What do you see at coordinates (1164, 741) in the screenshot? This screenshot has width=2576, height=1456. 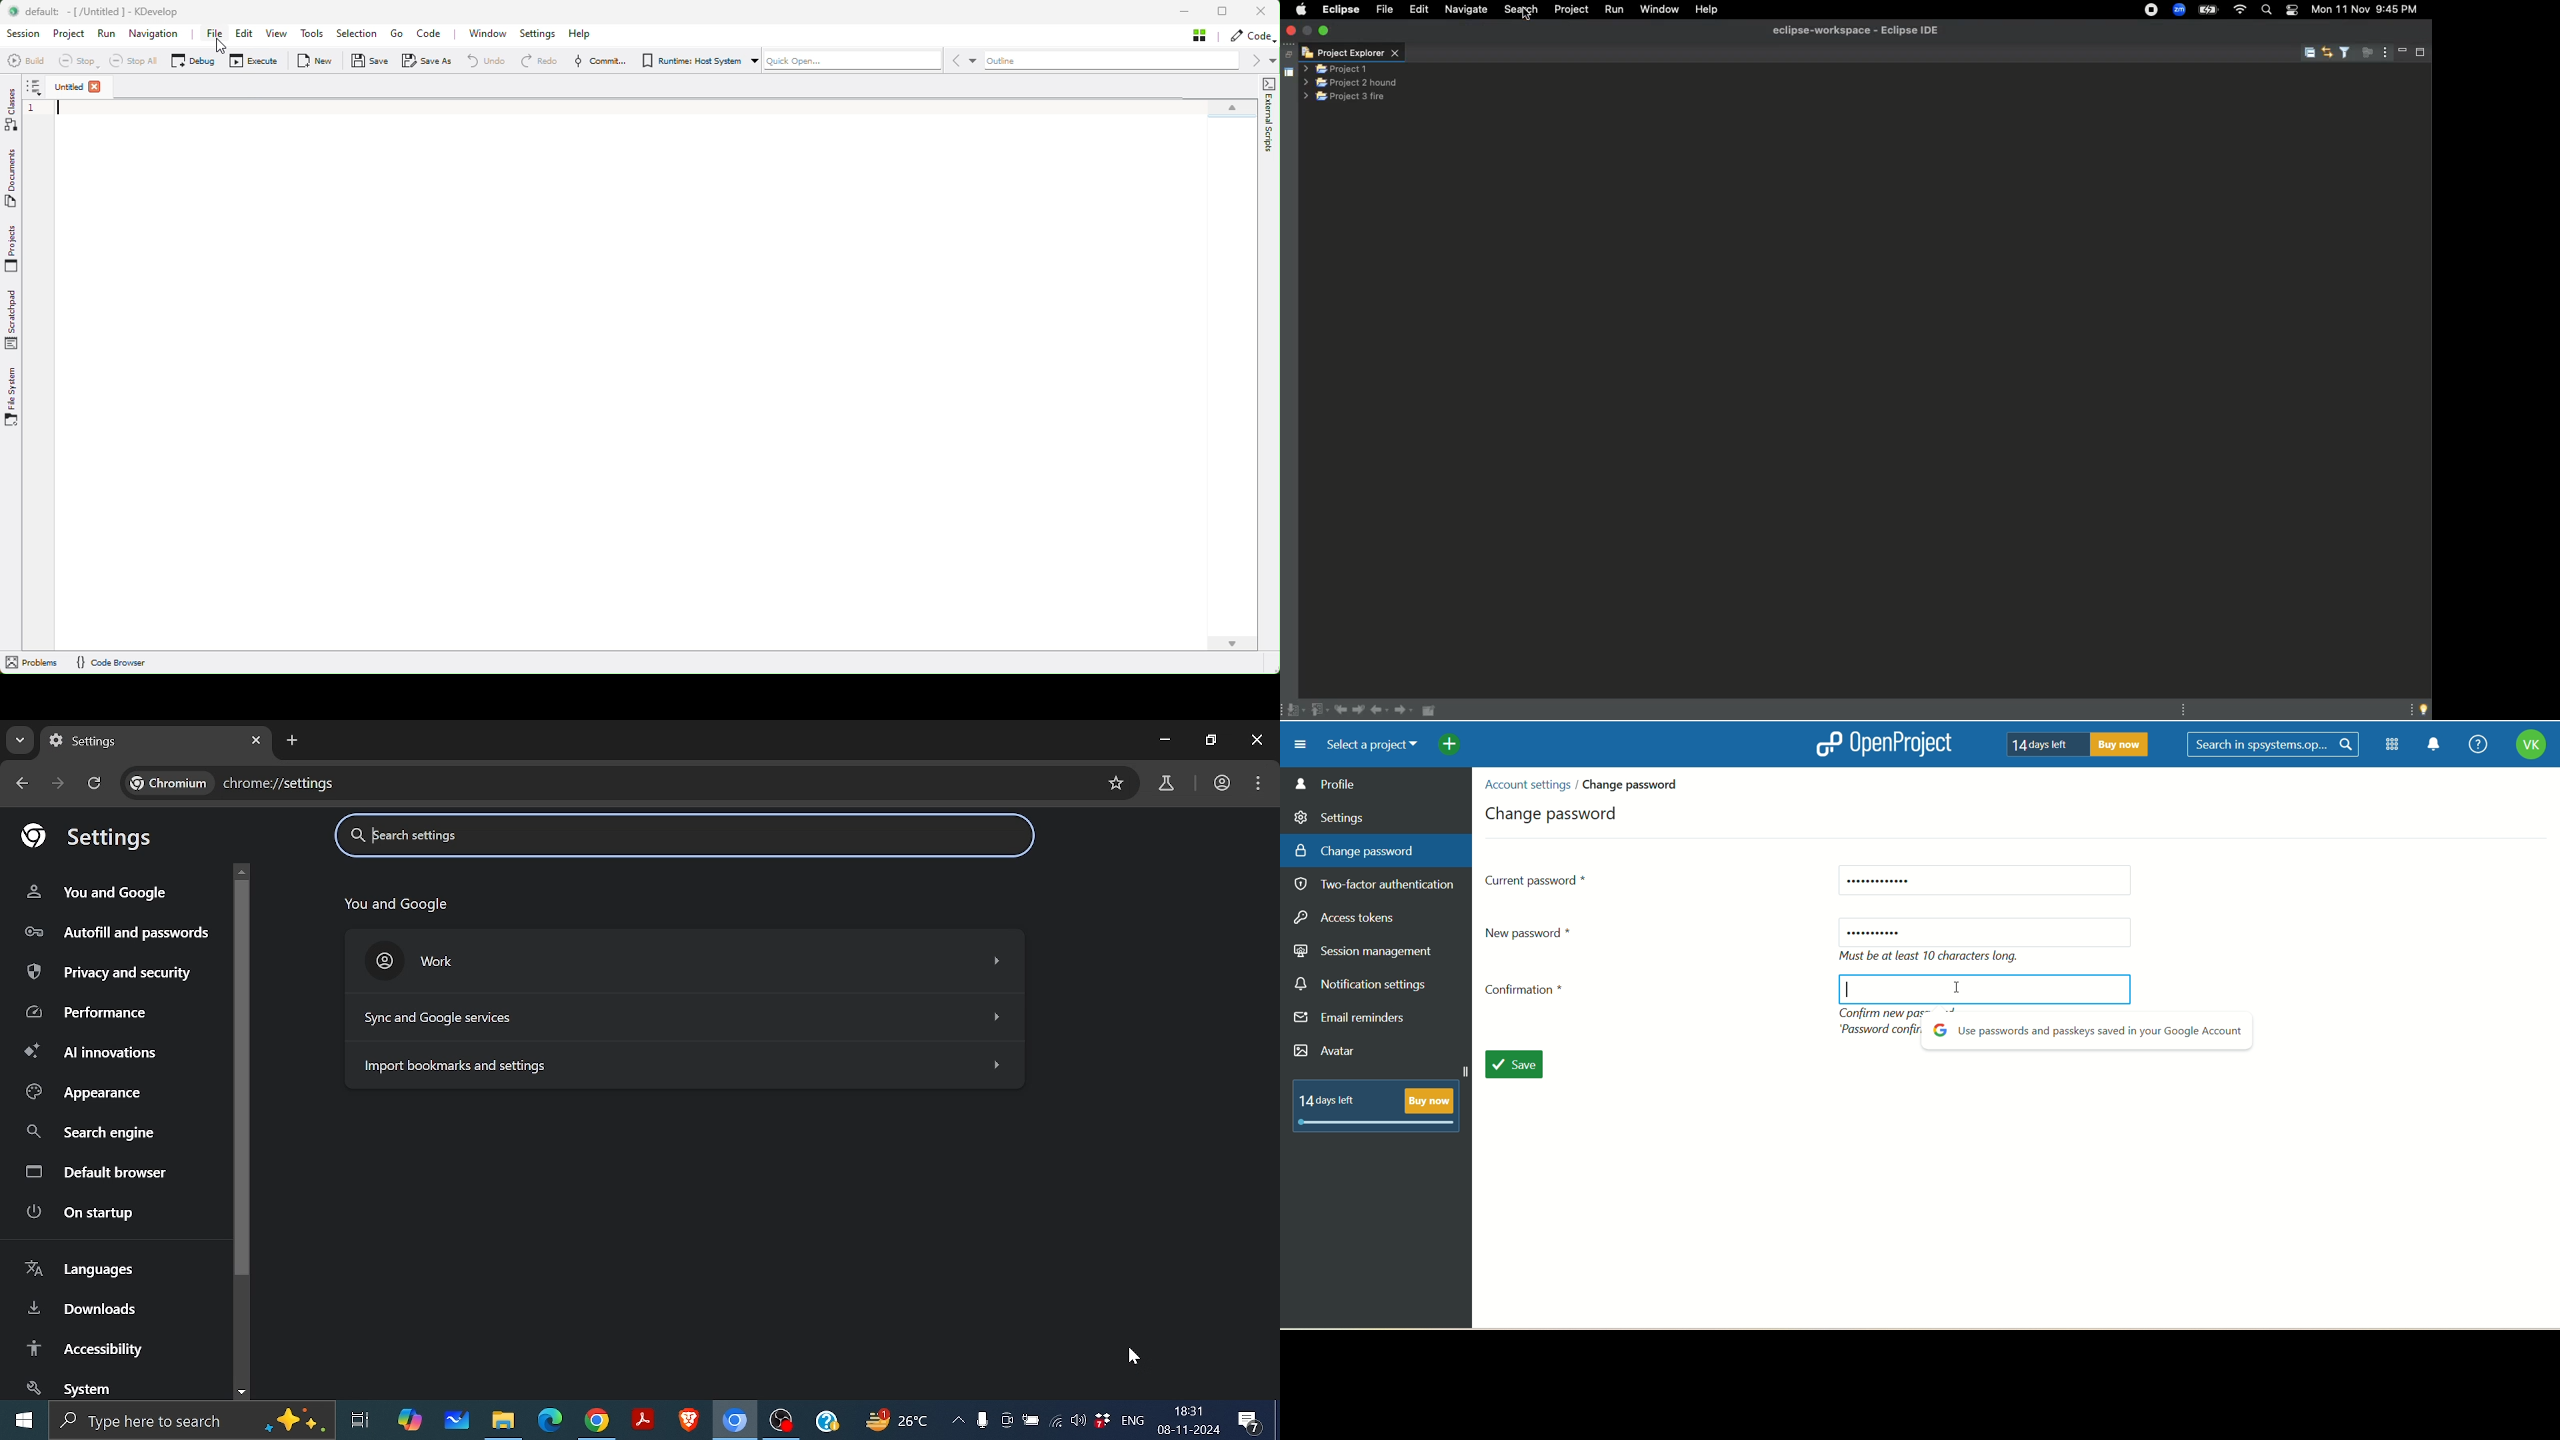 I see `Minimize` at bounding box center [1164, 741].